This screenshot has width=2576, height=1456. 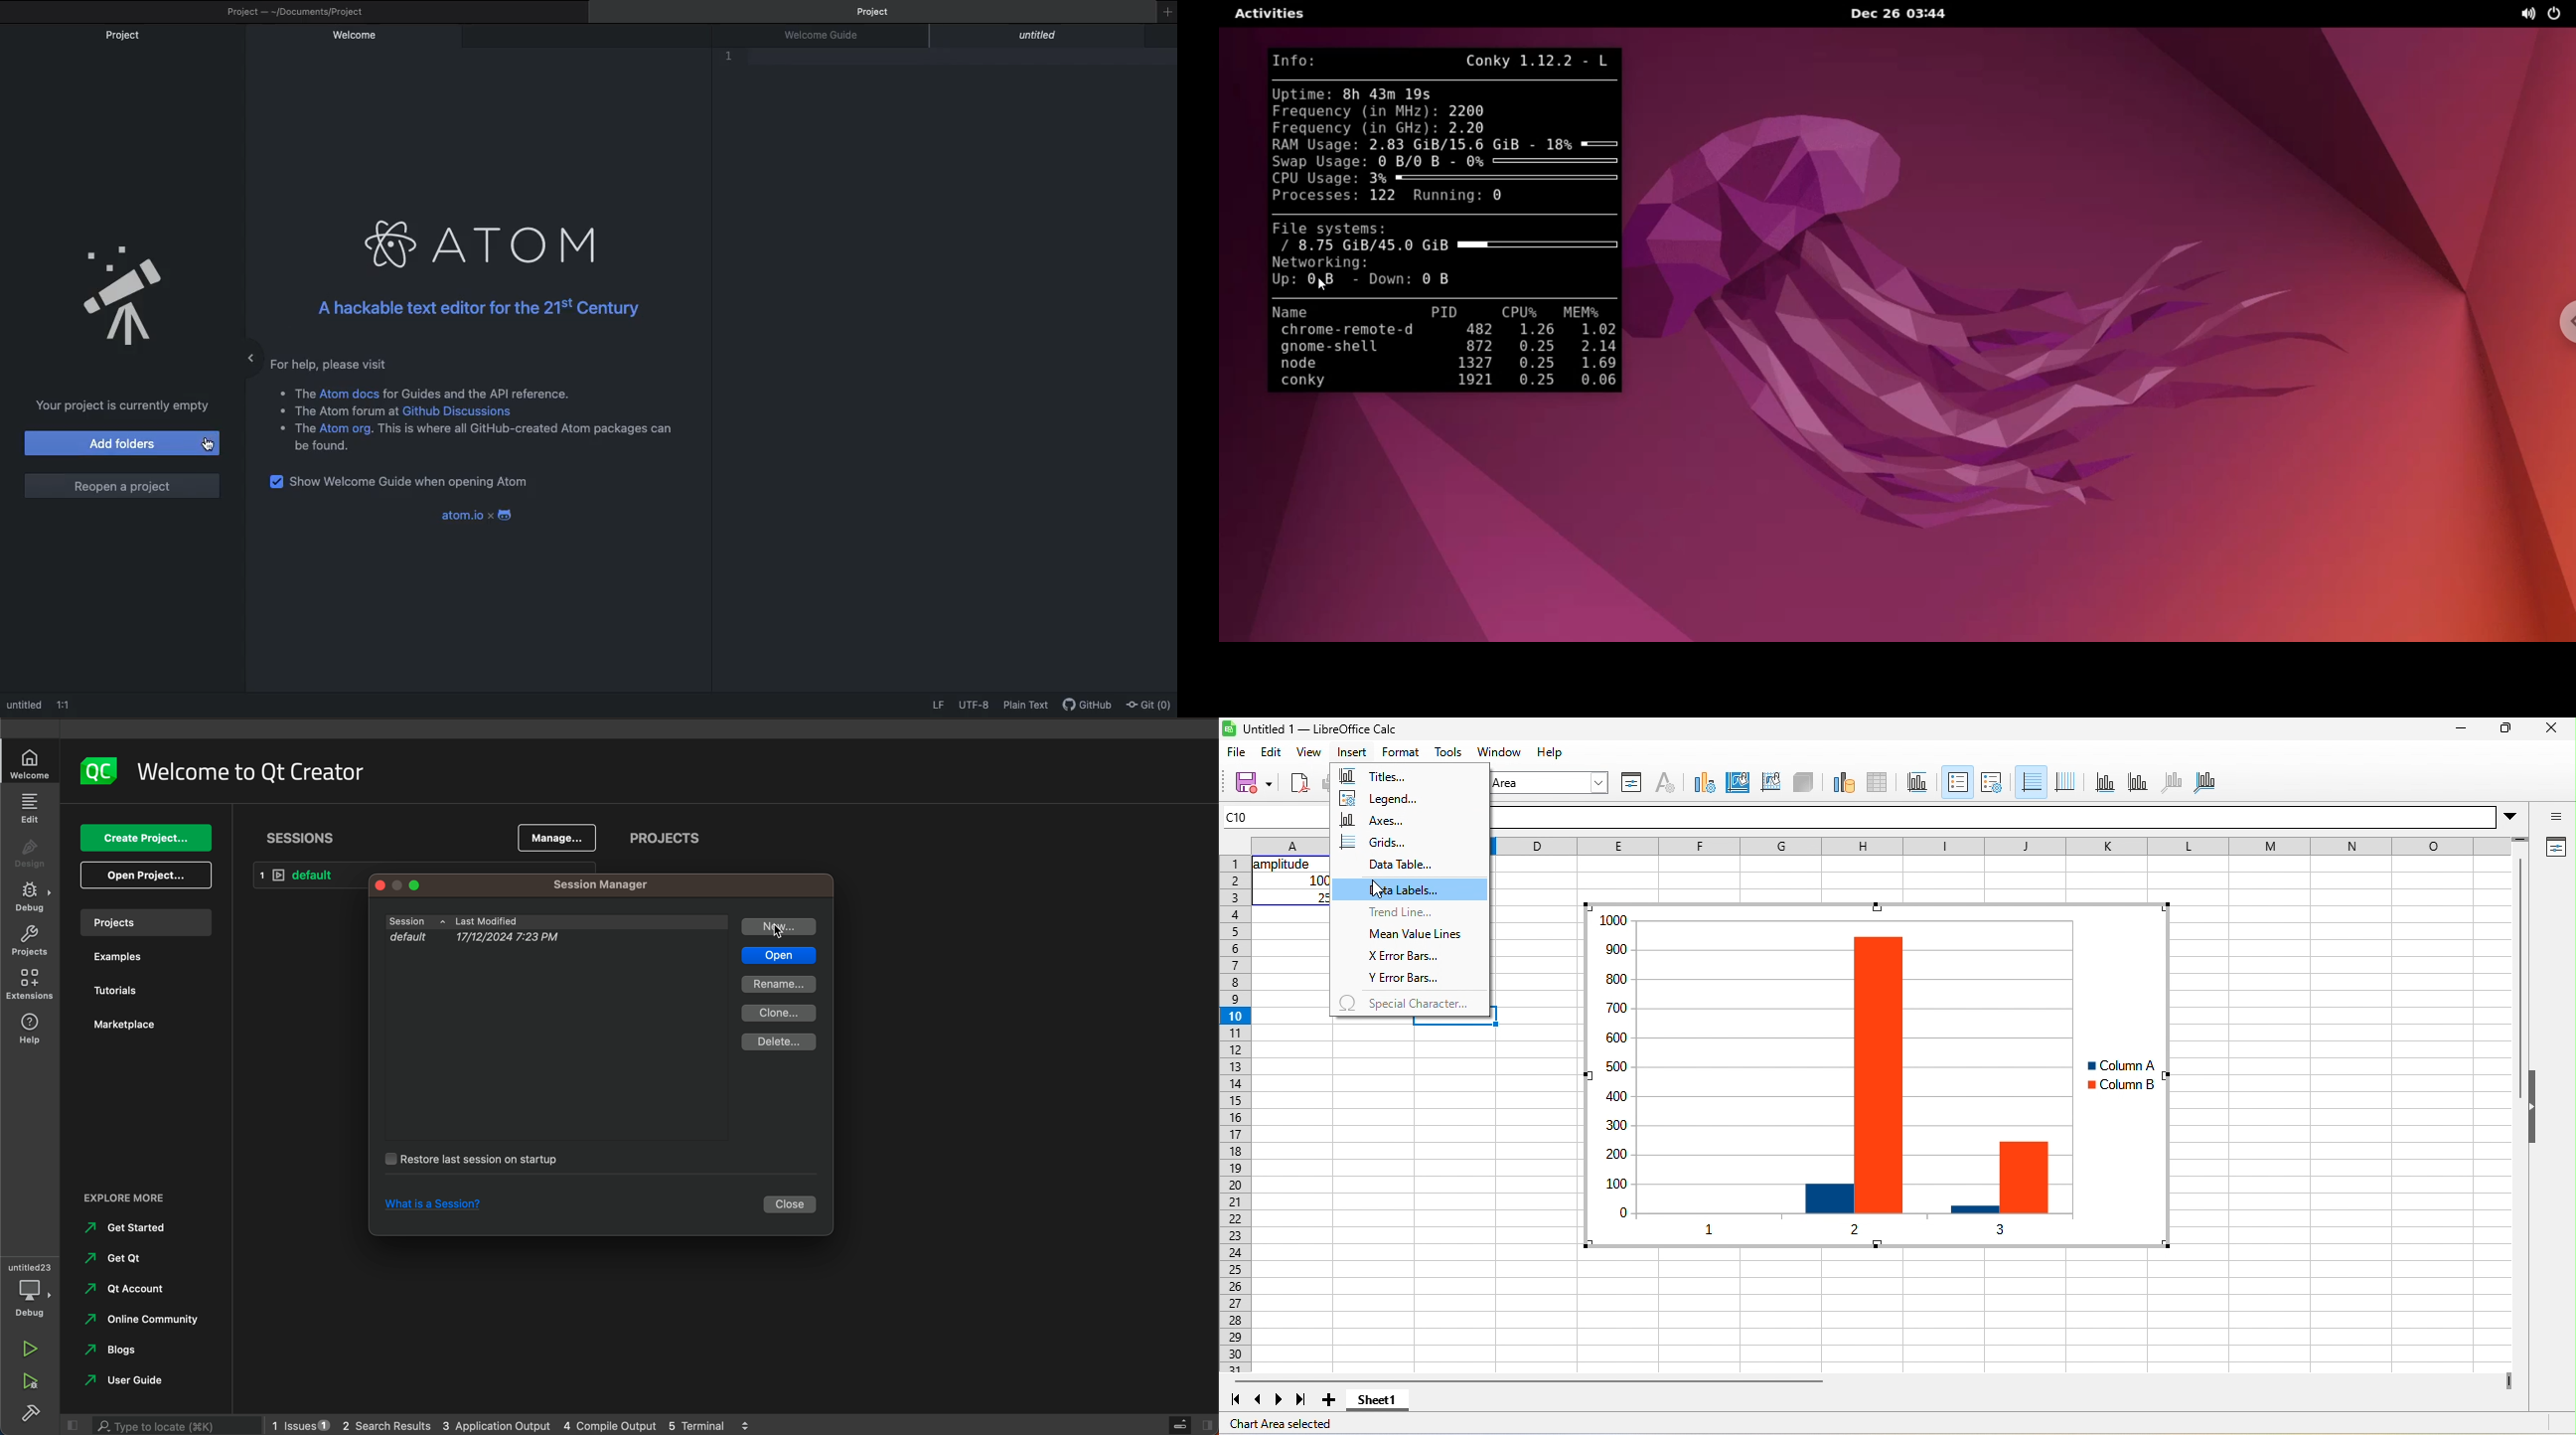 I want to click on edit, so click(x=1275, y=751).